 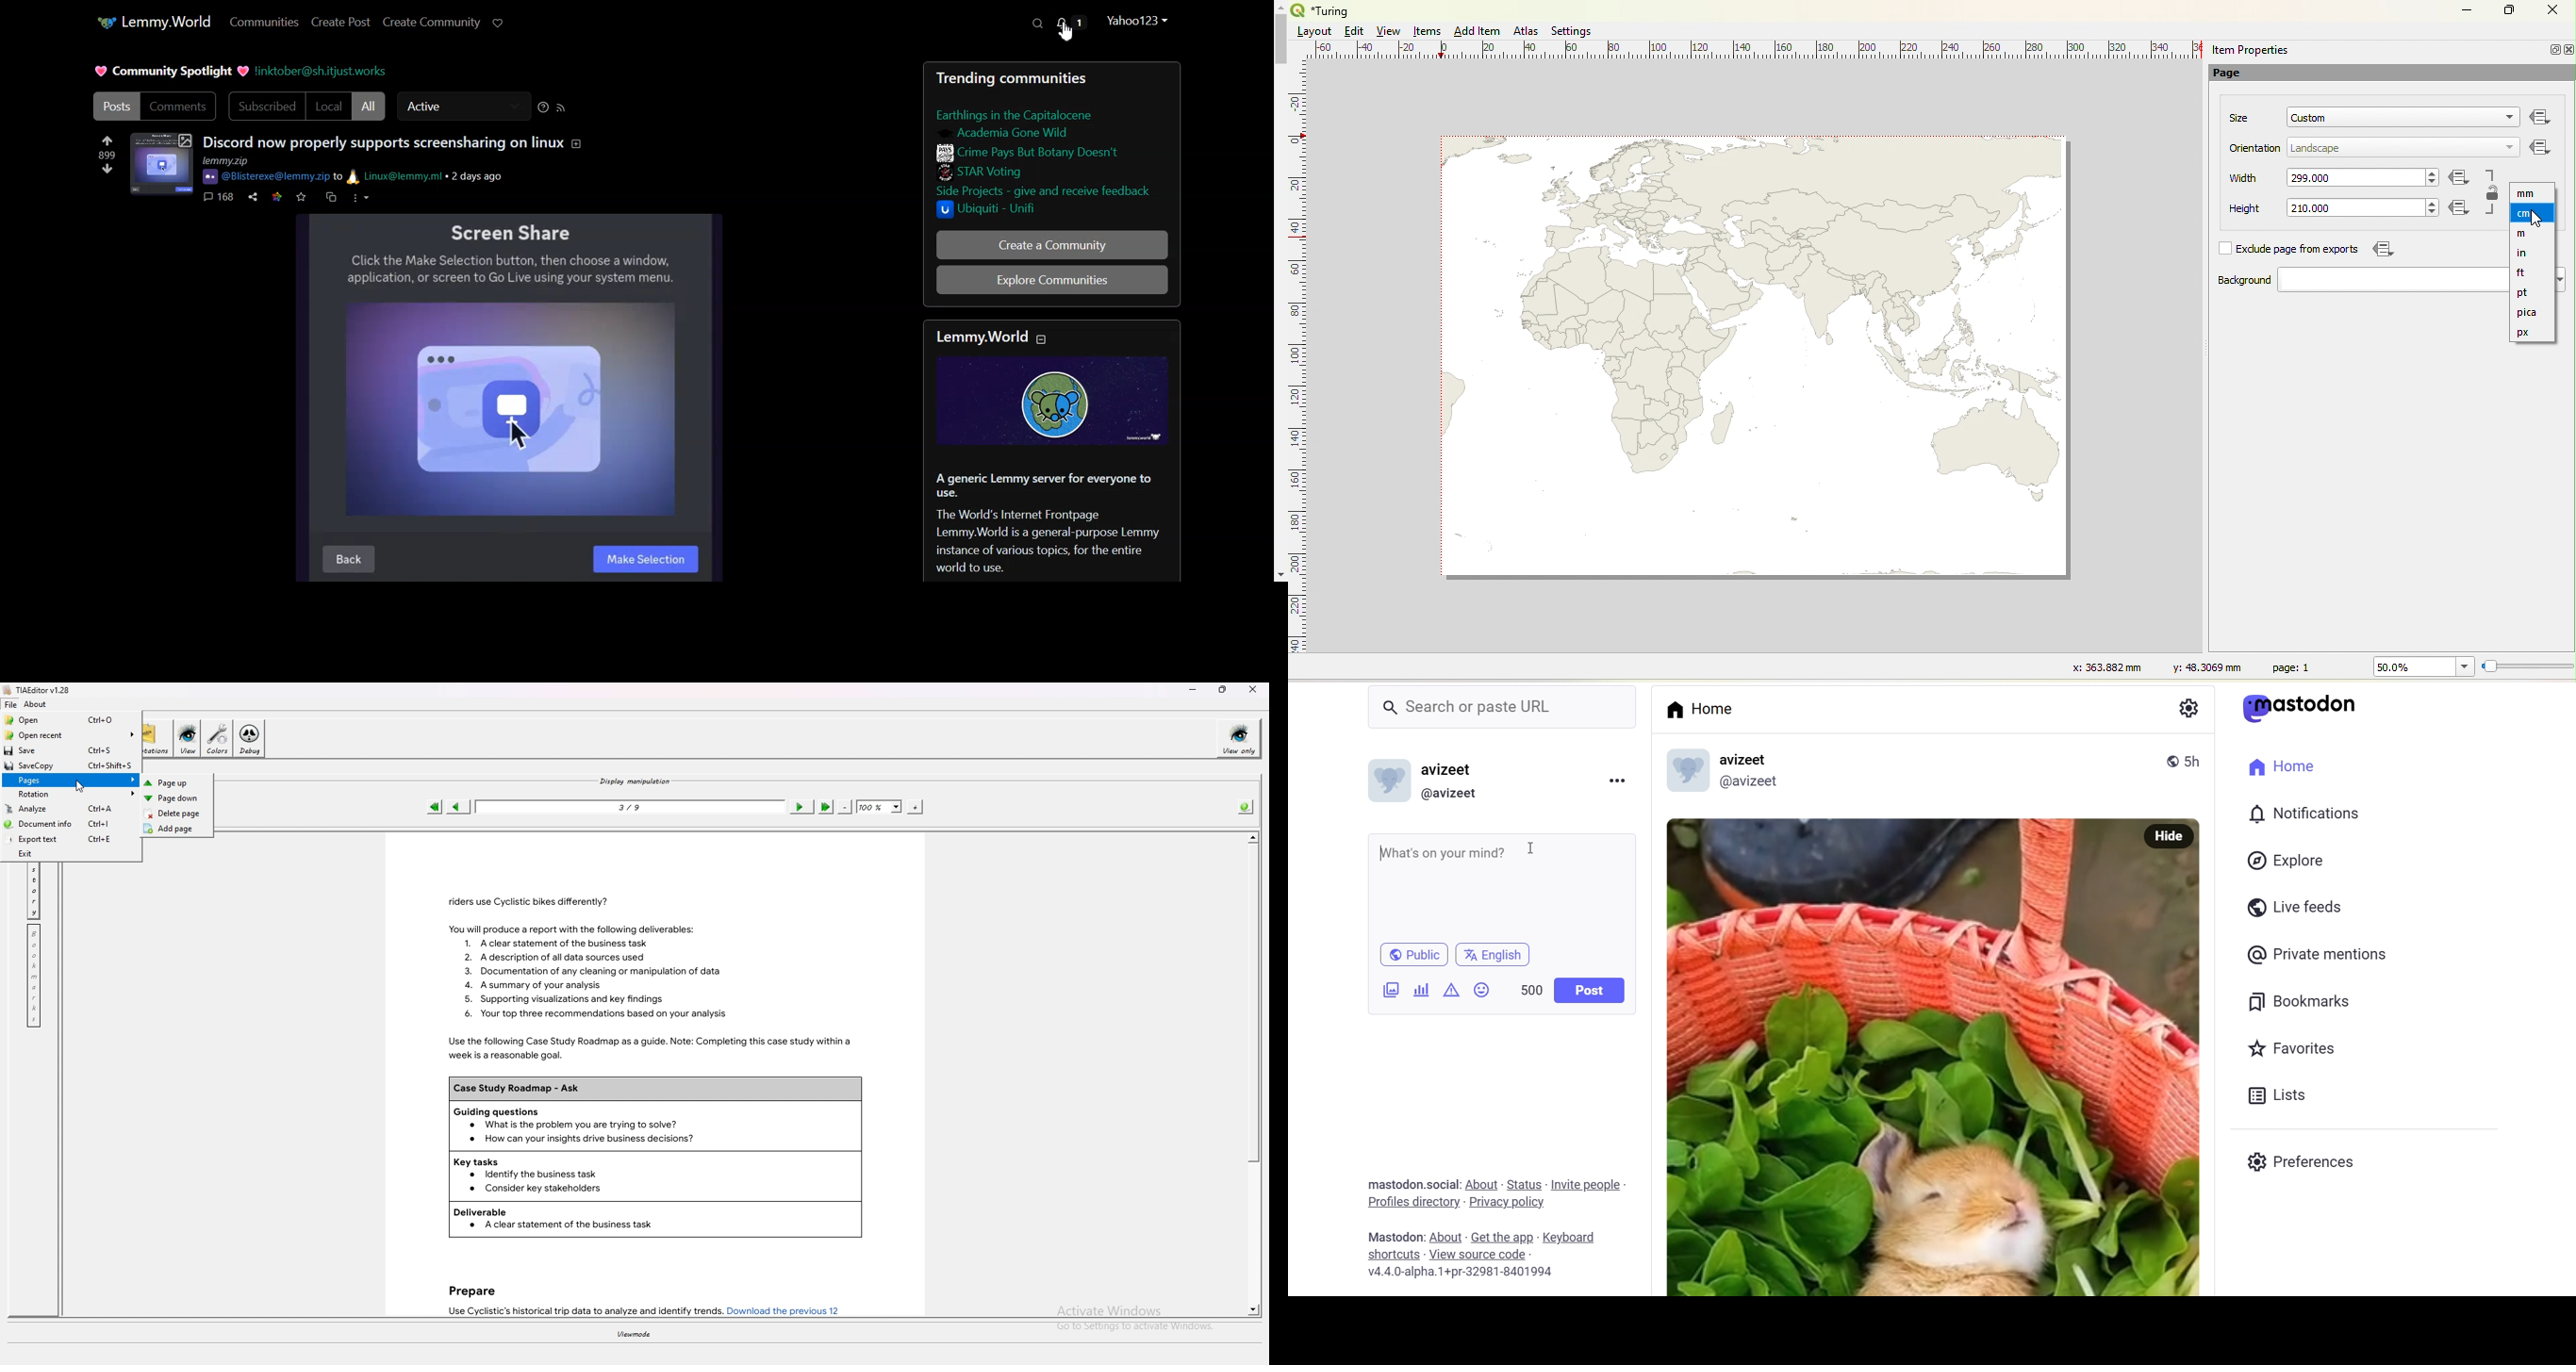 What do you see at coordinates (106, 146) in the screenshot?
I see `Upvote` at bounding box center [106, 146].